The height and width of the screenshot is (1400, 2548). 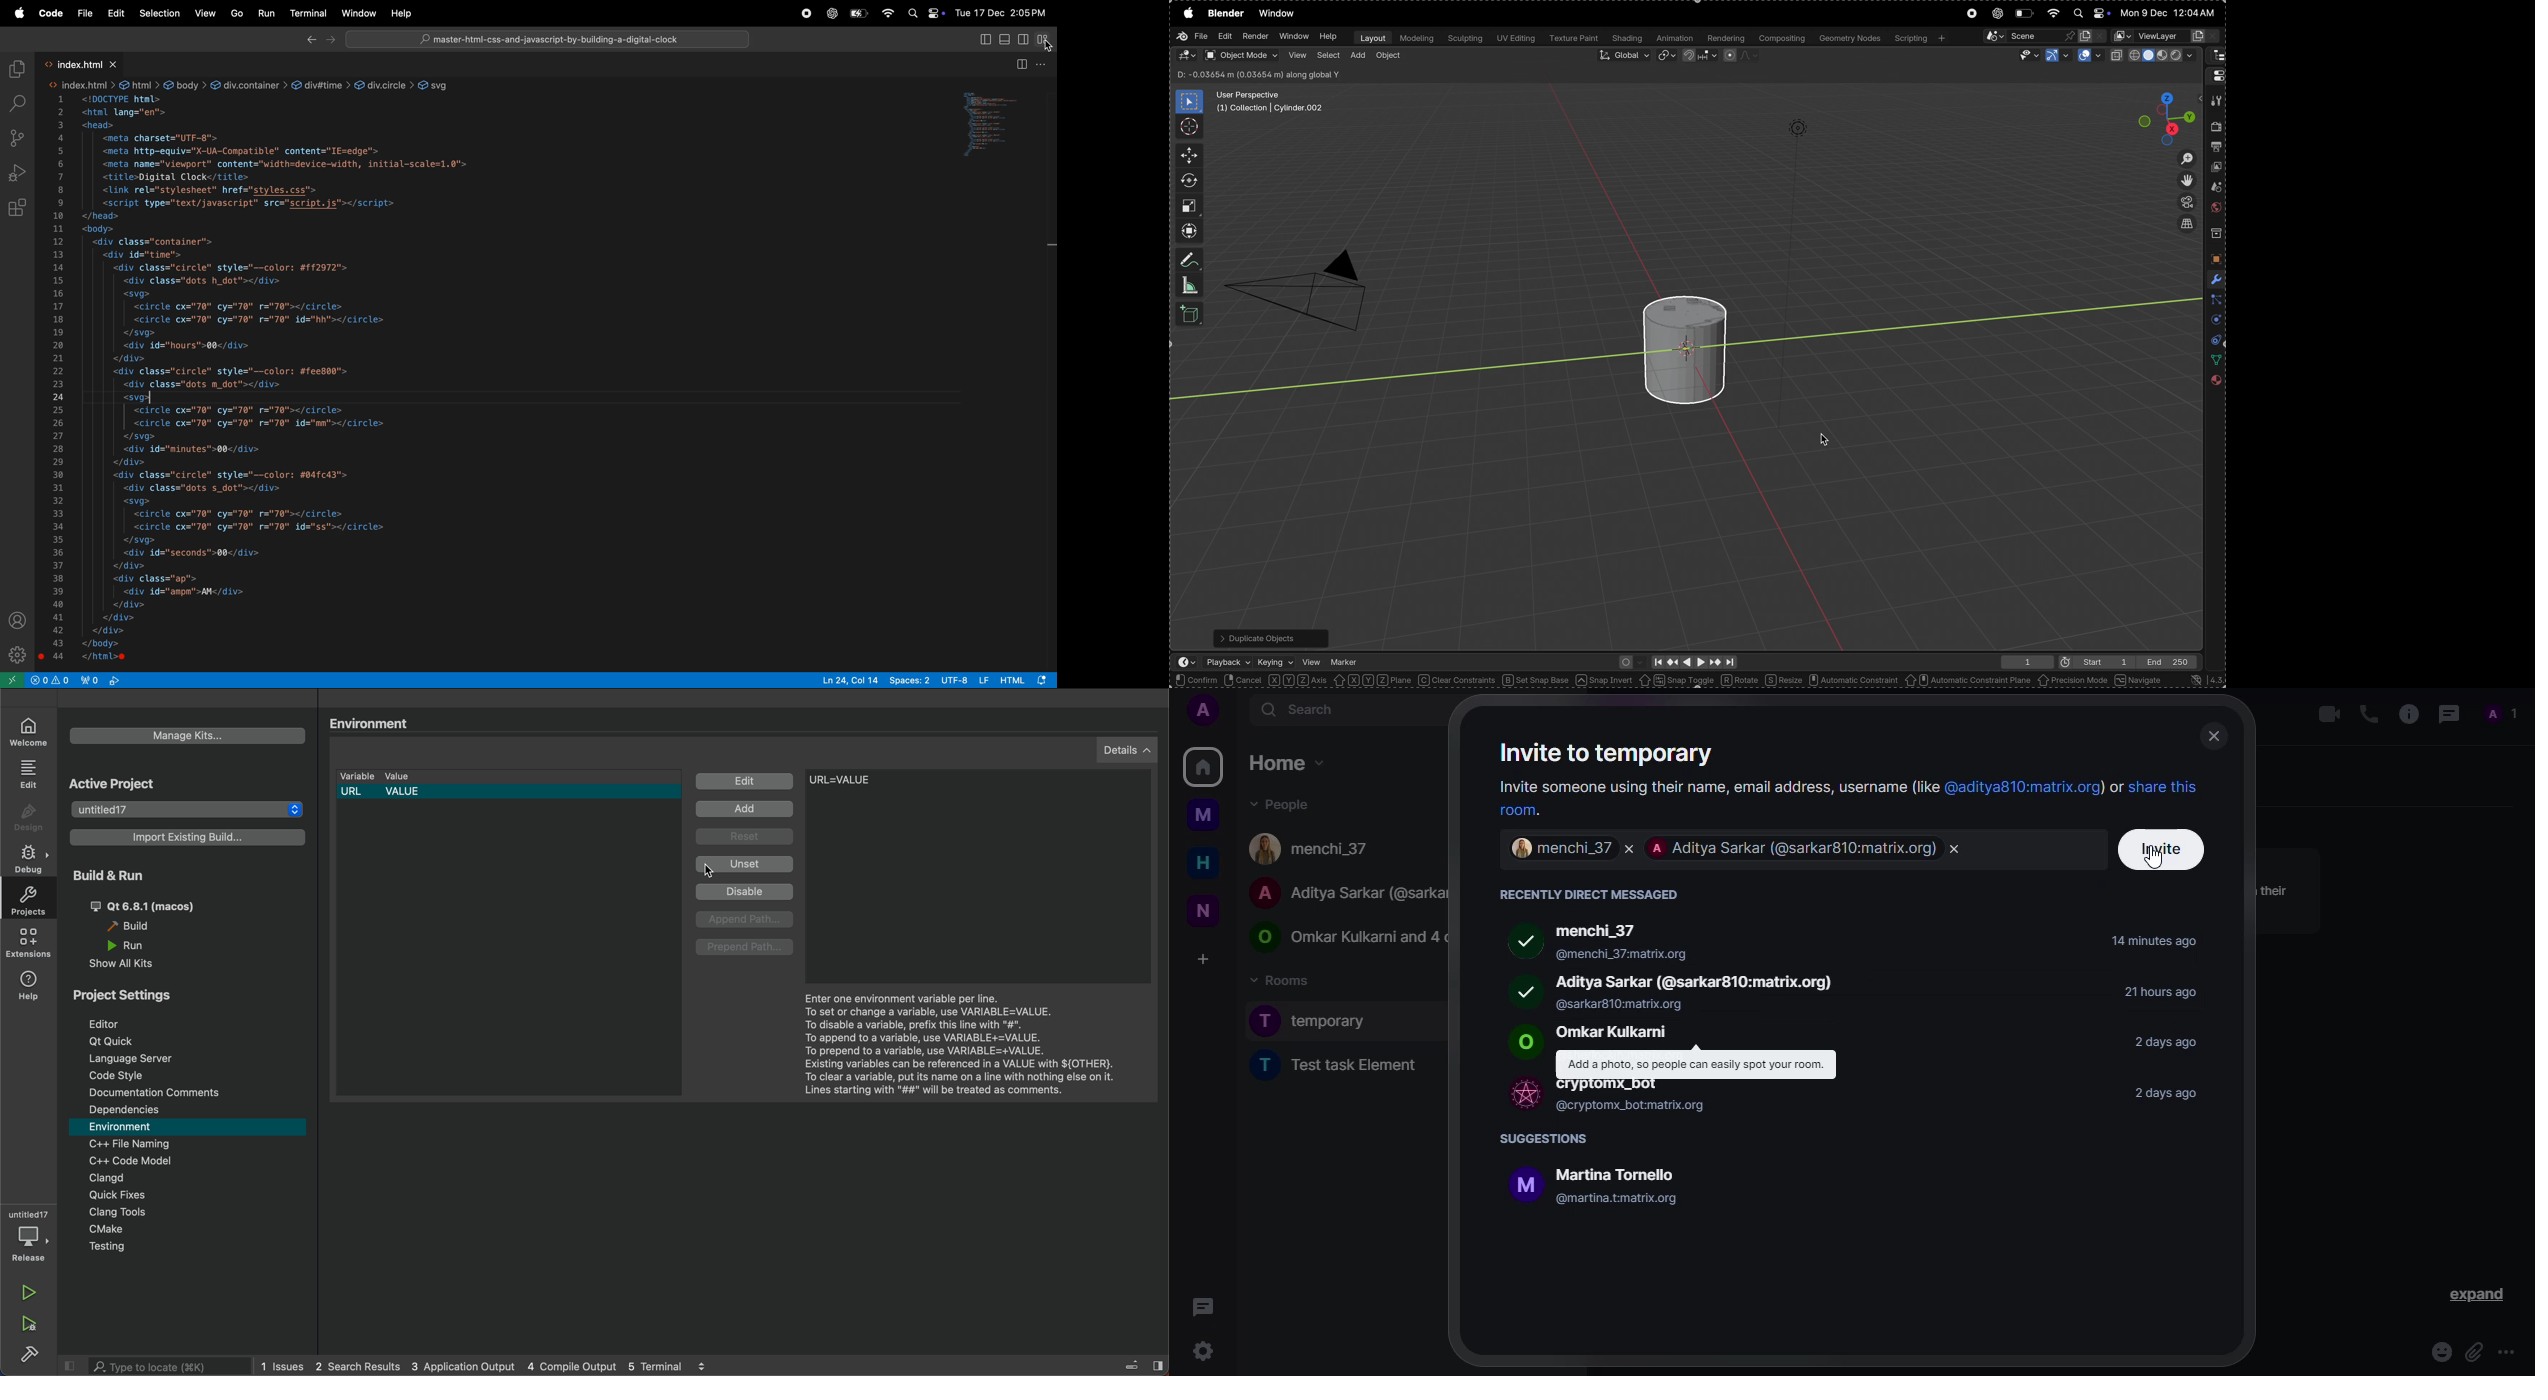 What do you see at coordinates (2201, 680) in the screenshot?
I see `version` at bounding box center [2201, 680].